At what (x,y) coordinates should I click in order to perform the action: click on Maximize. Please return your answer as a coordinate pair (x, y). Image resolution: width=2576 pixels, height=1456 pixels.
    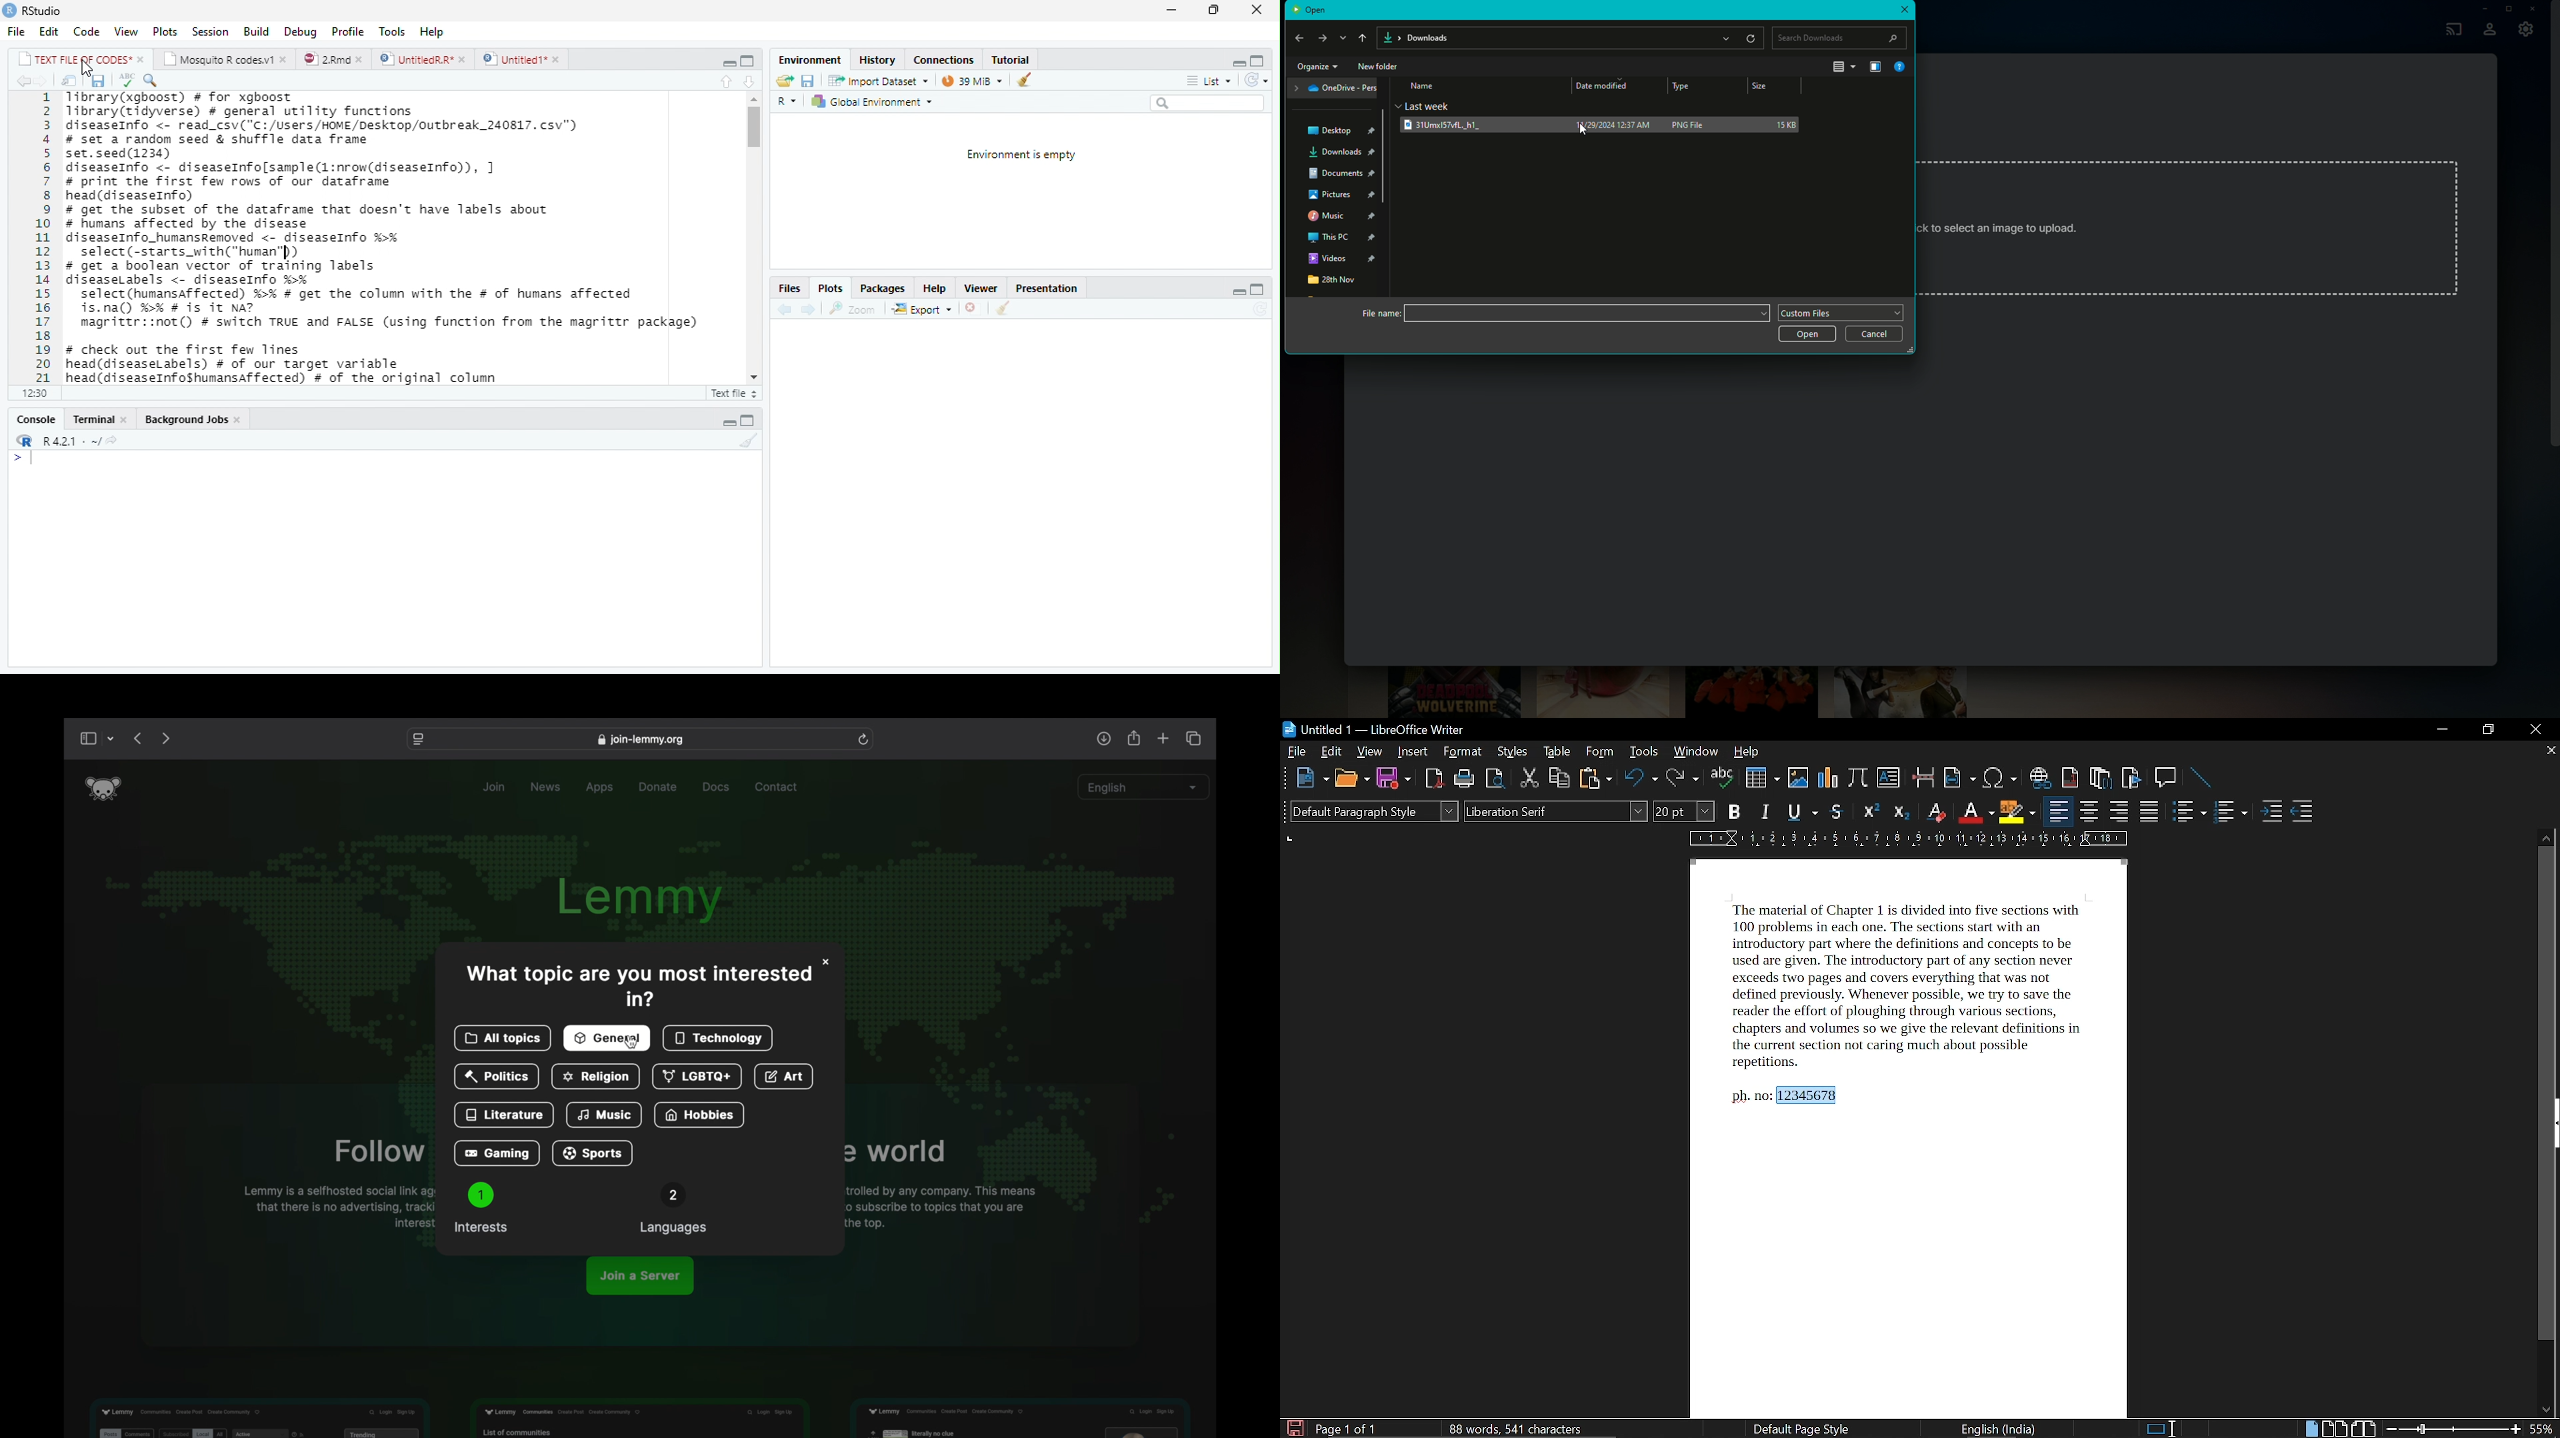
    Looking at the image, I should click on (1260, 59).